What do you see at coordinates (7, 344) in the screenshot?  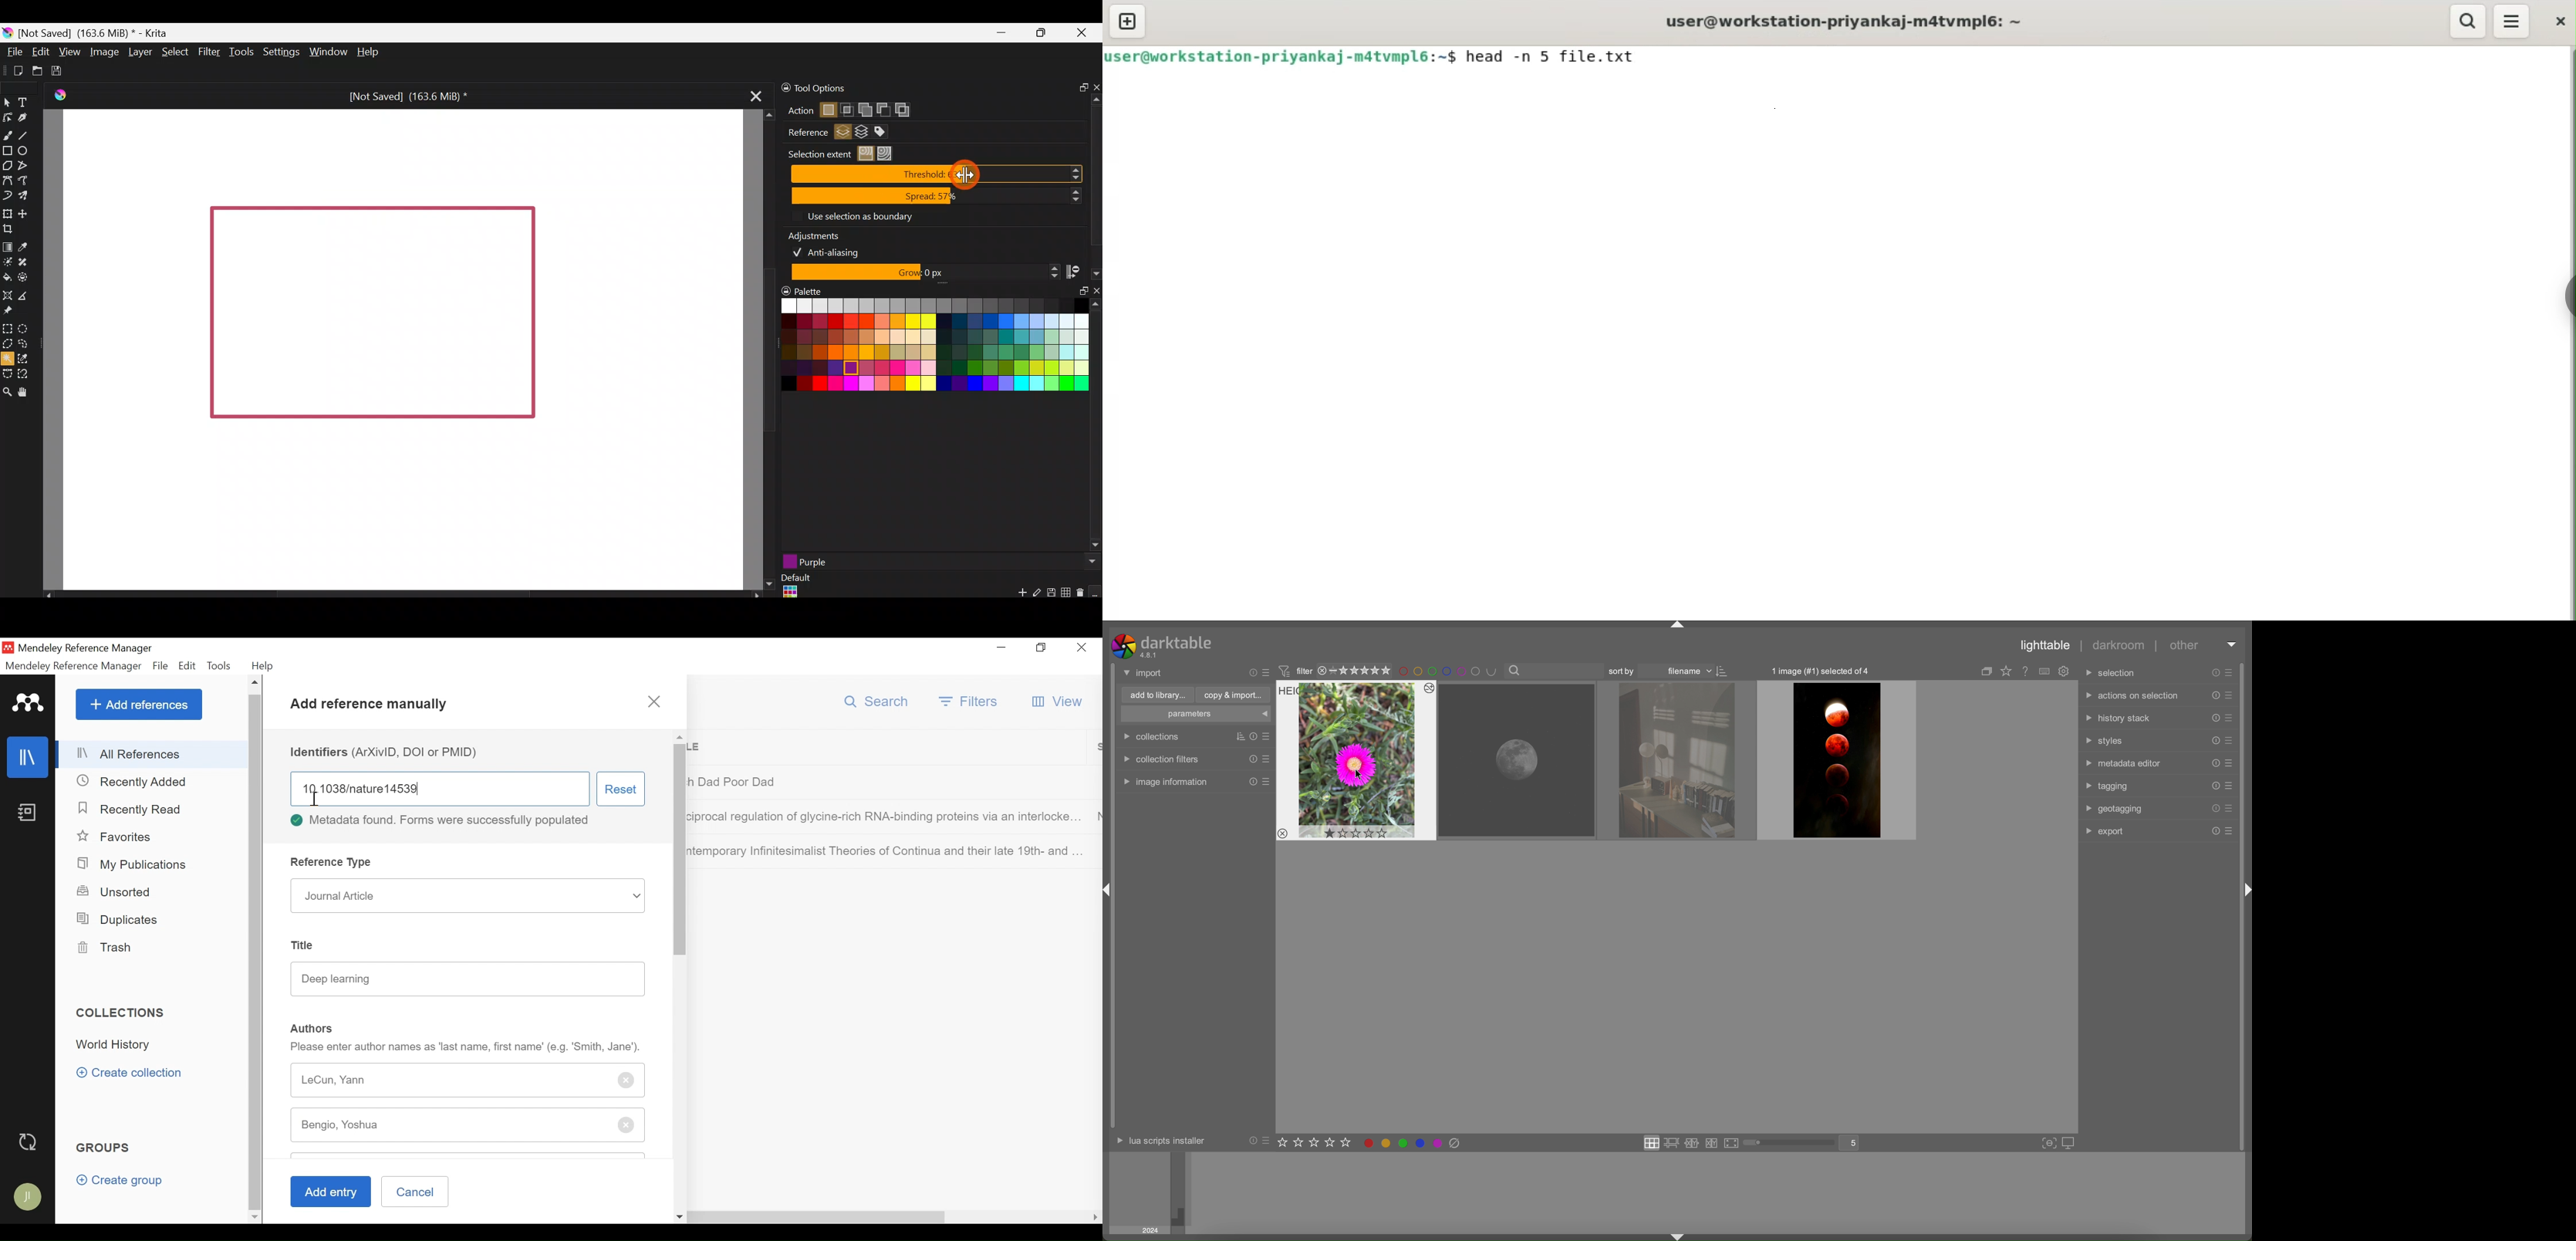 I see `Polygonal section tool` at bounding box center [7, 344].